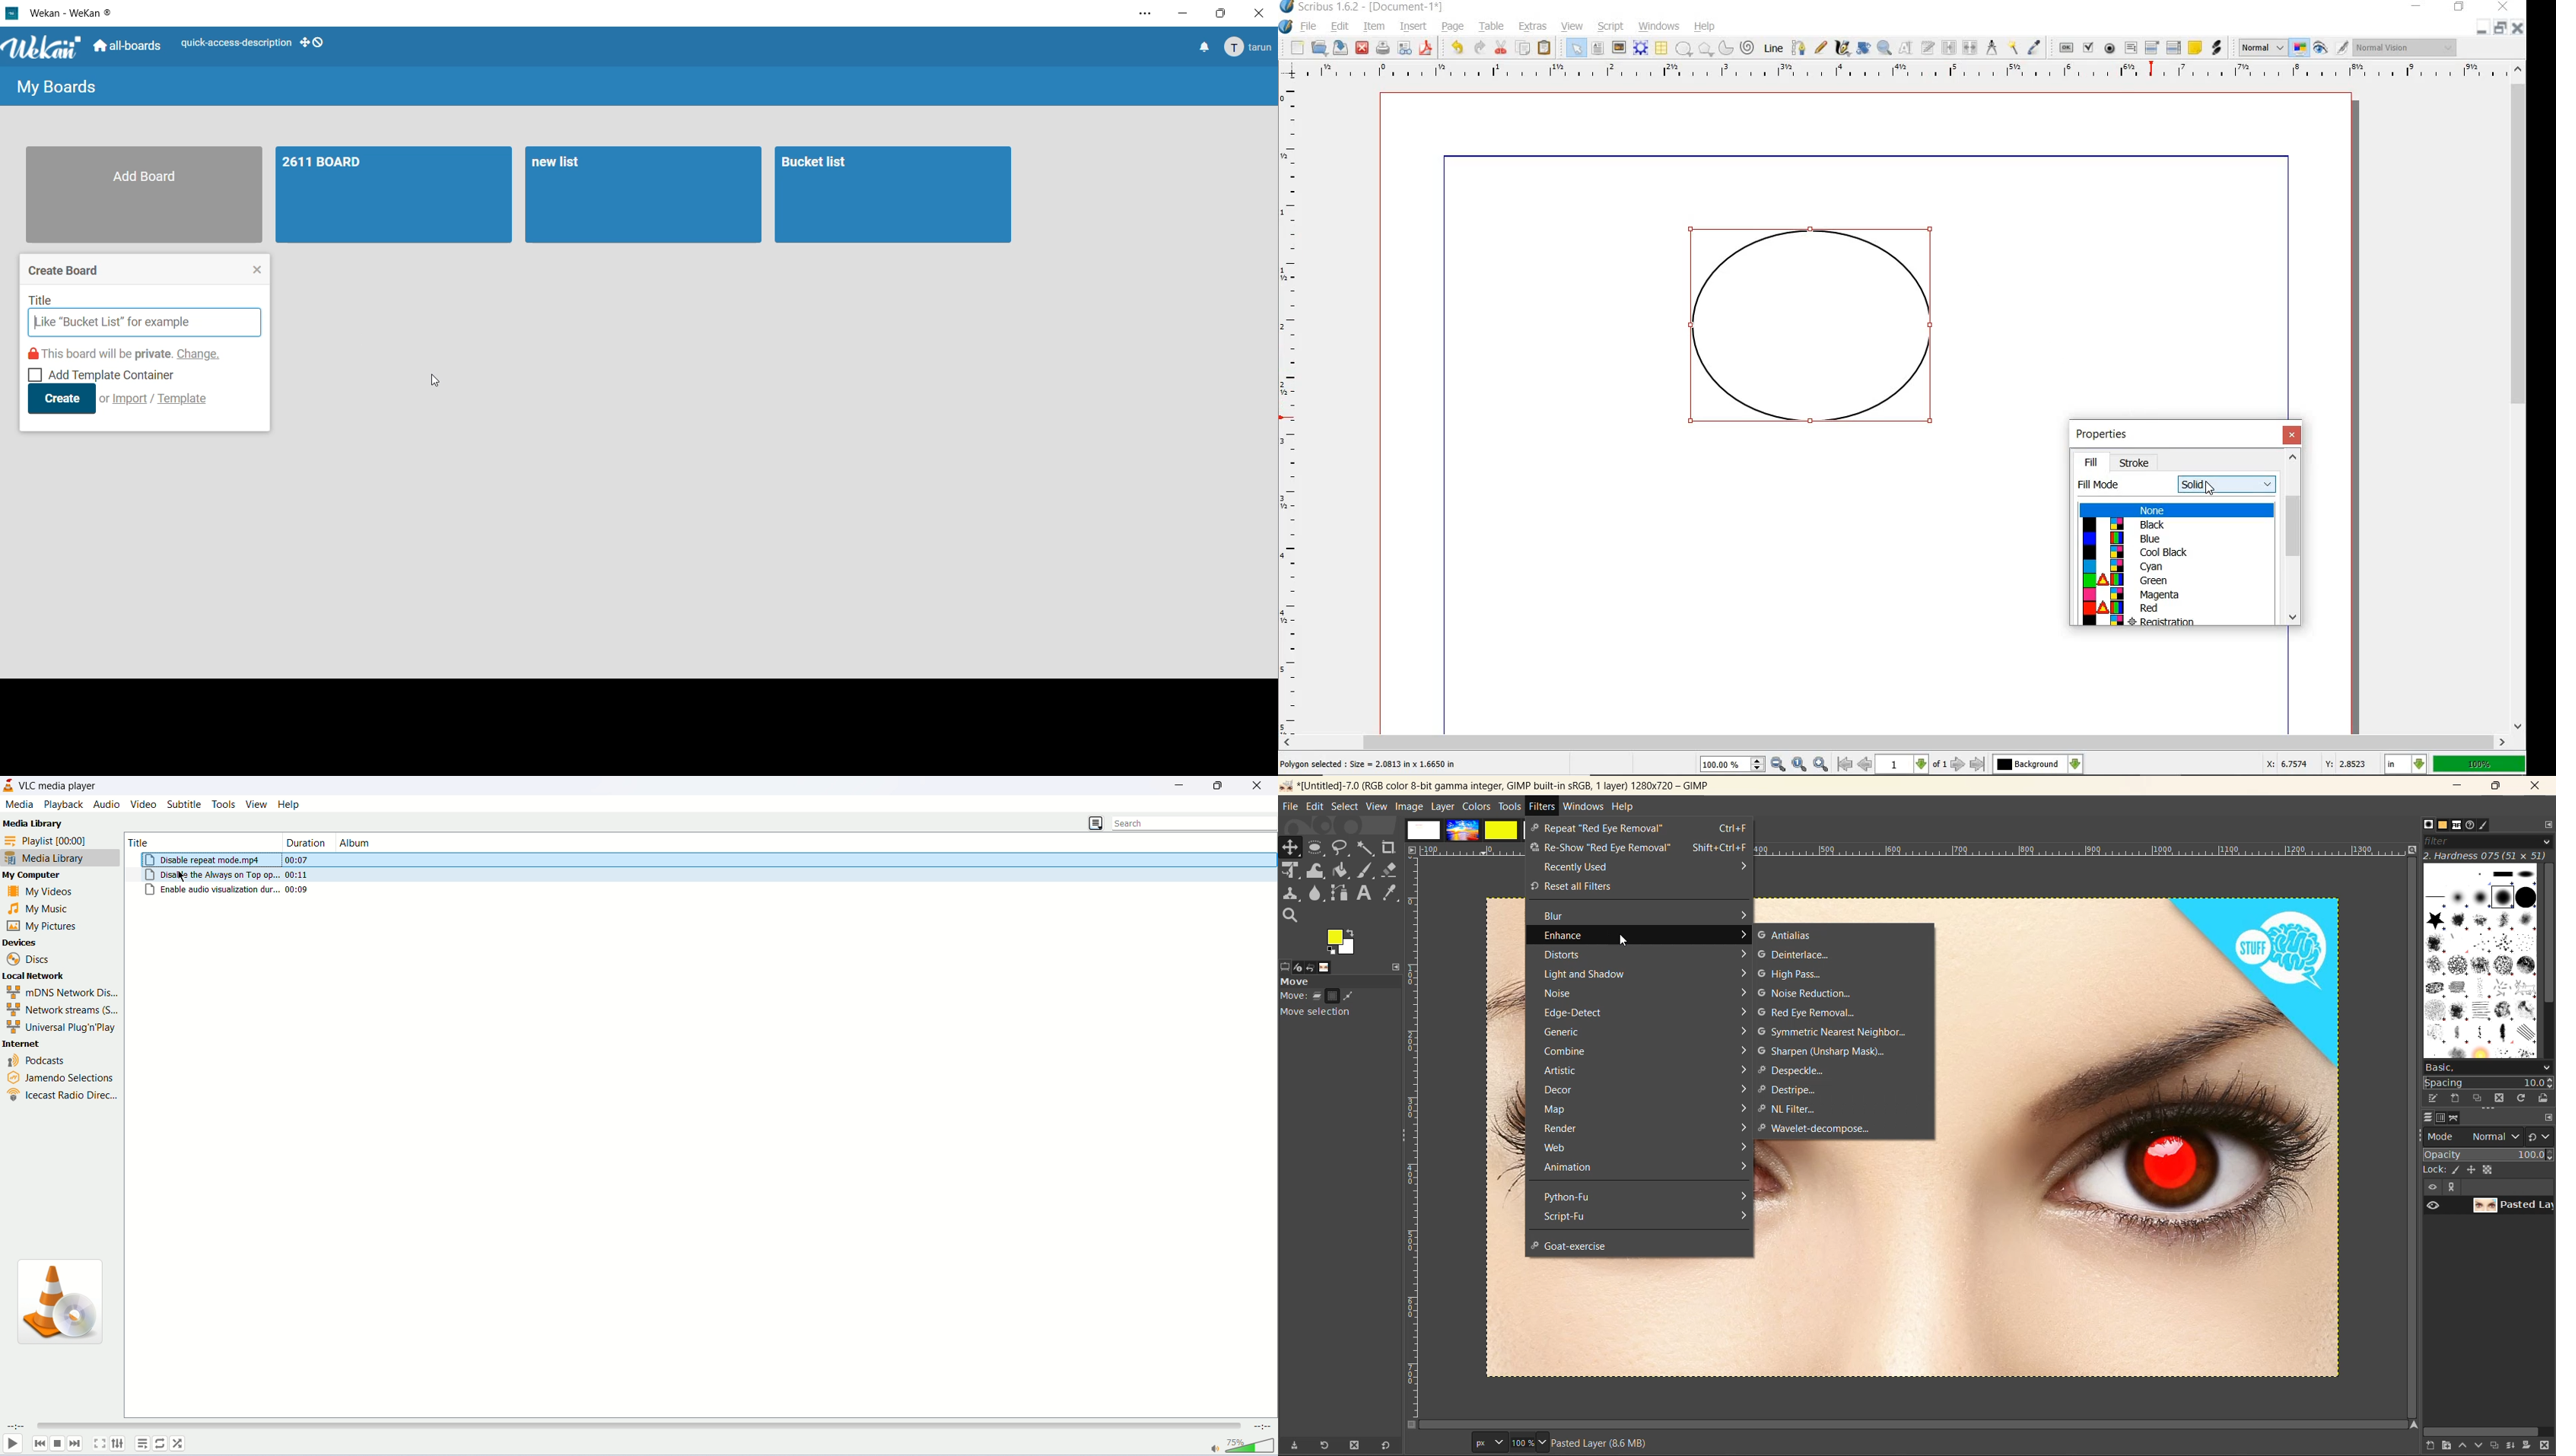 The image size is (2576, 1456). What do you see at coordinates (2065, 48) in the screenshot?
I see `PDF PUSH BUTTON` at bounding box center [2065, 48].